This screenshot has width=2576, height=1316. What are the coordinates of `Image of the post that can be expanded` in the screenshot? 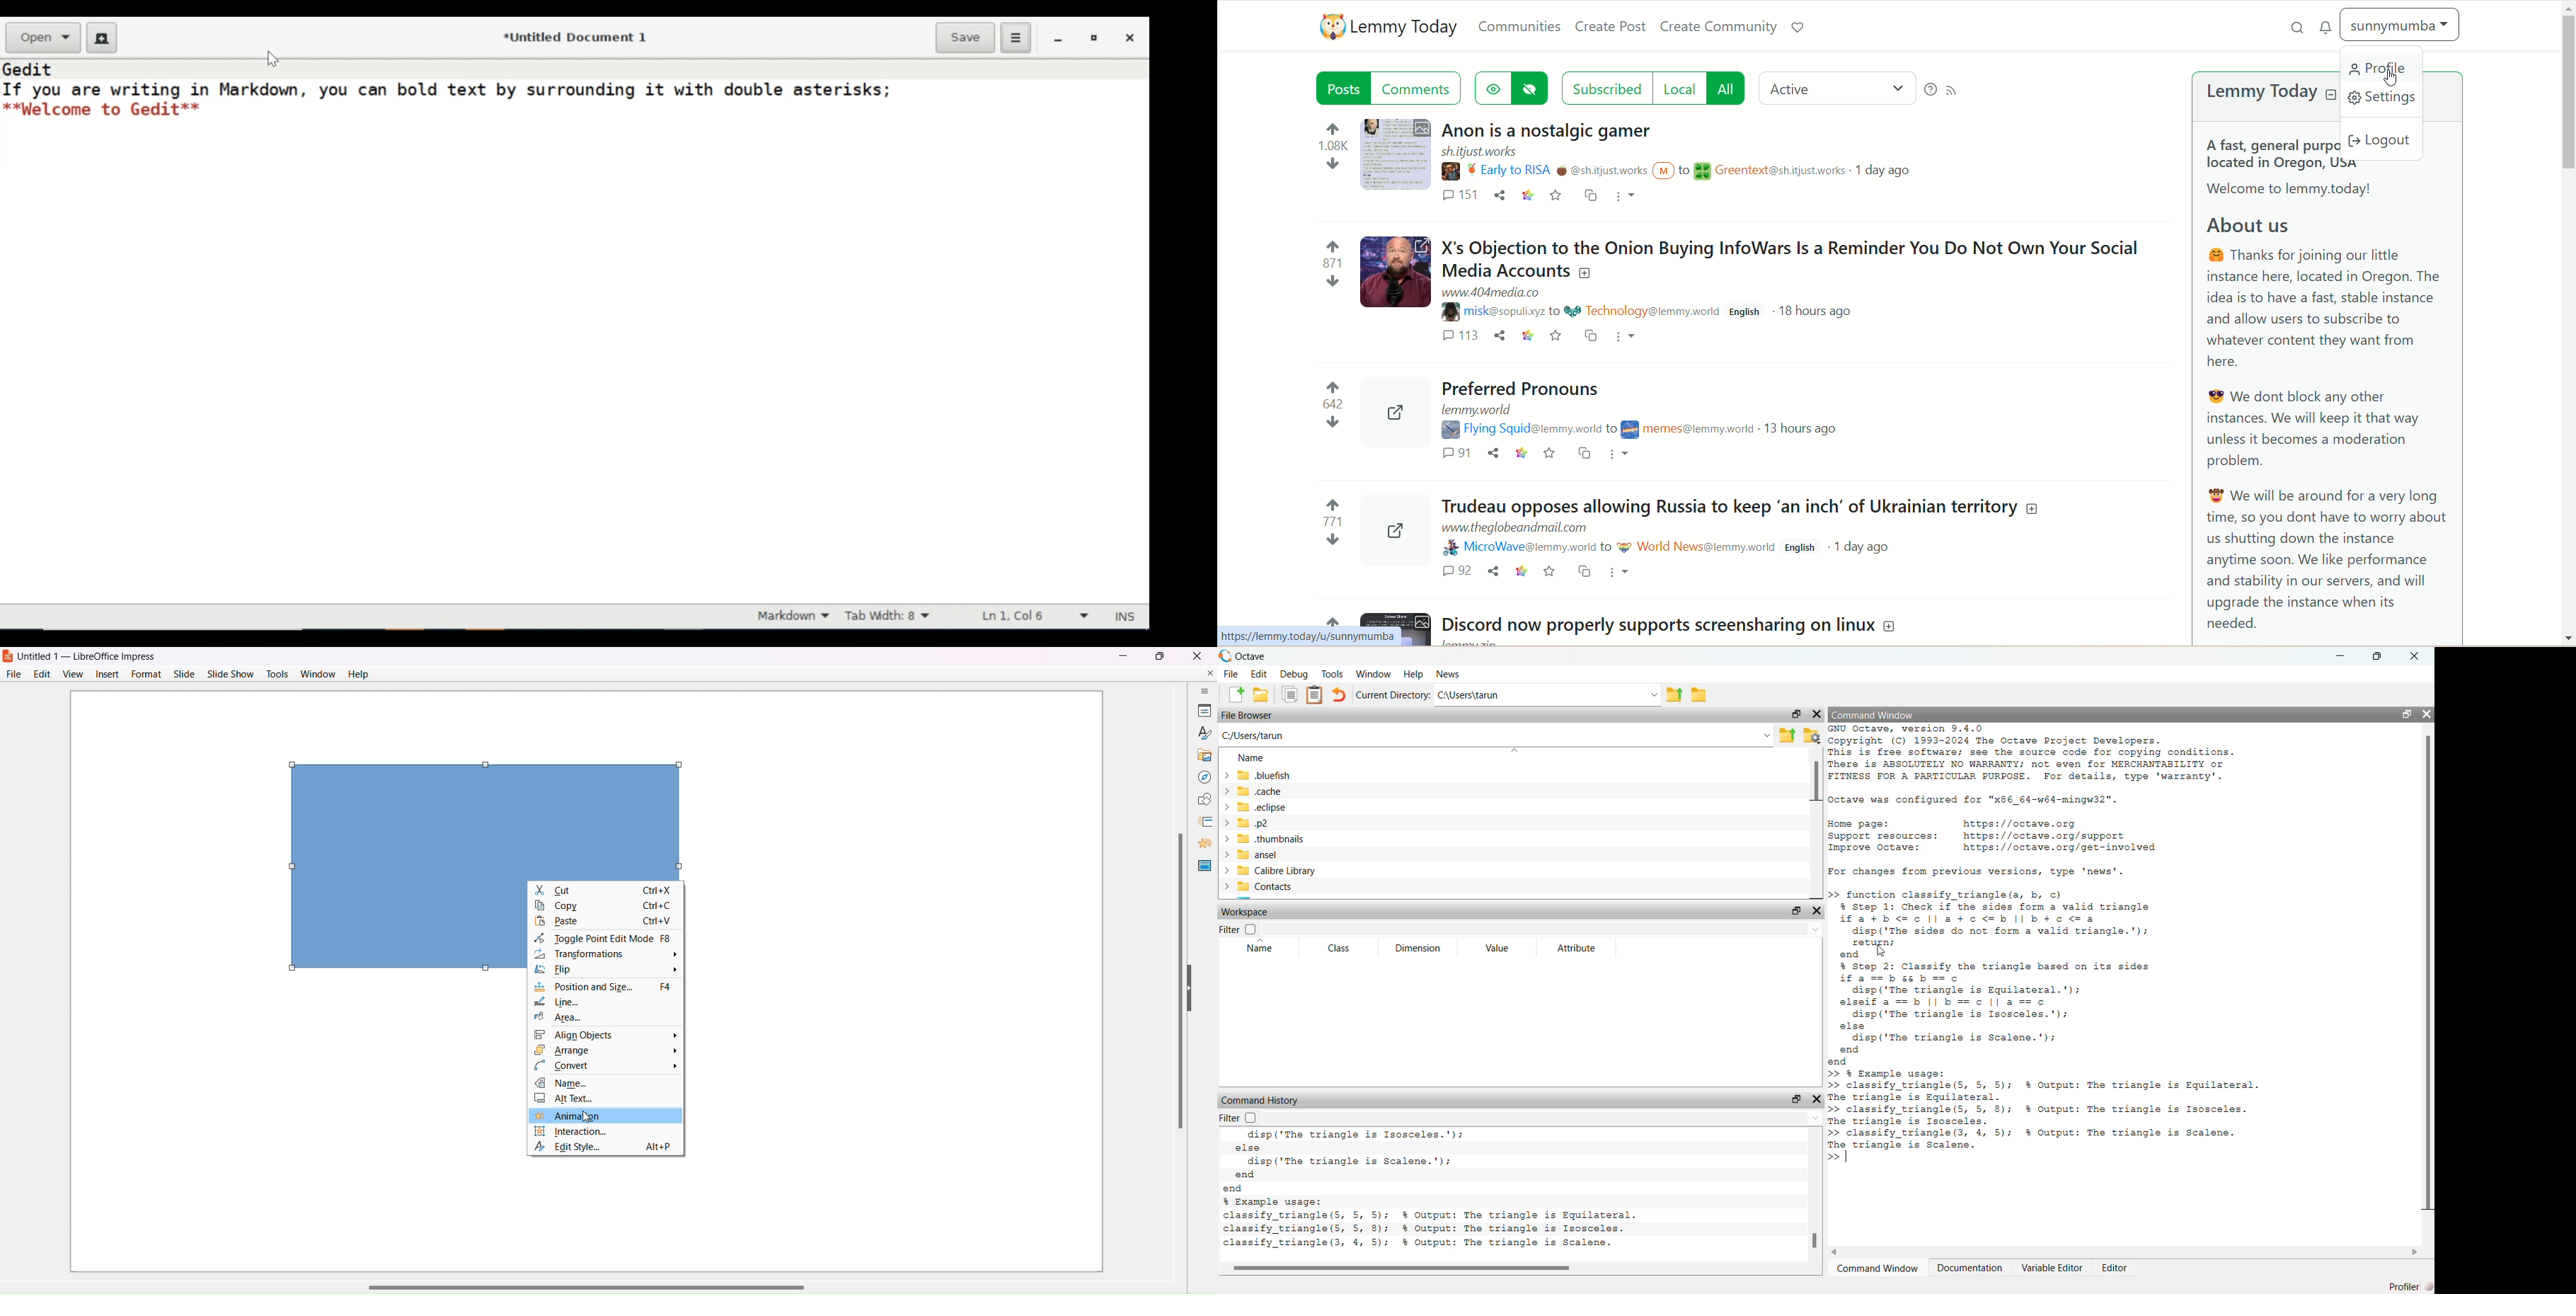 It's located at (1393, 266).